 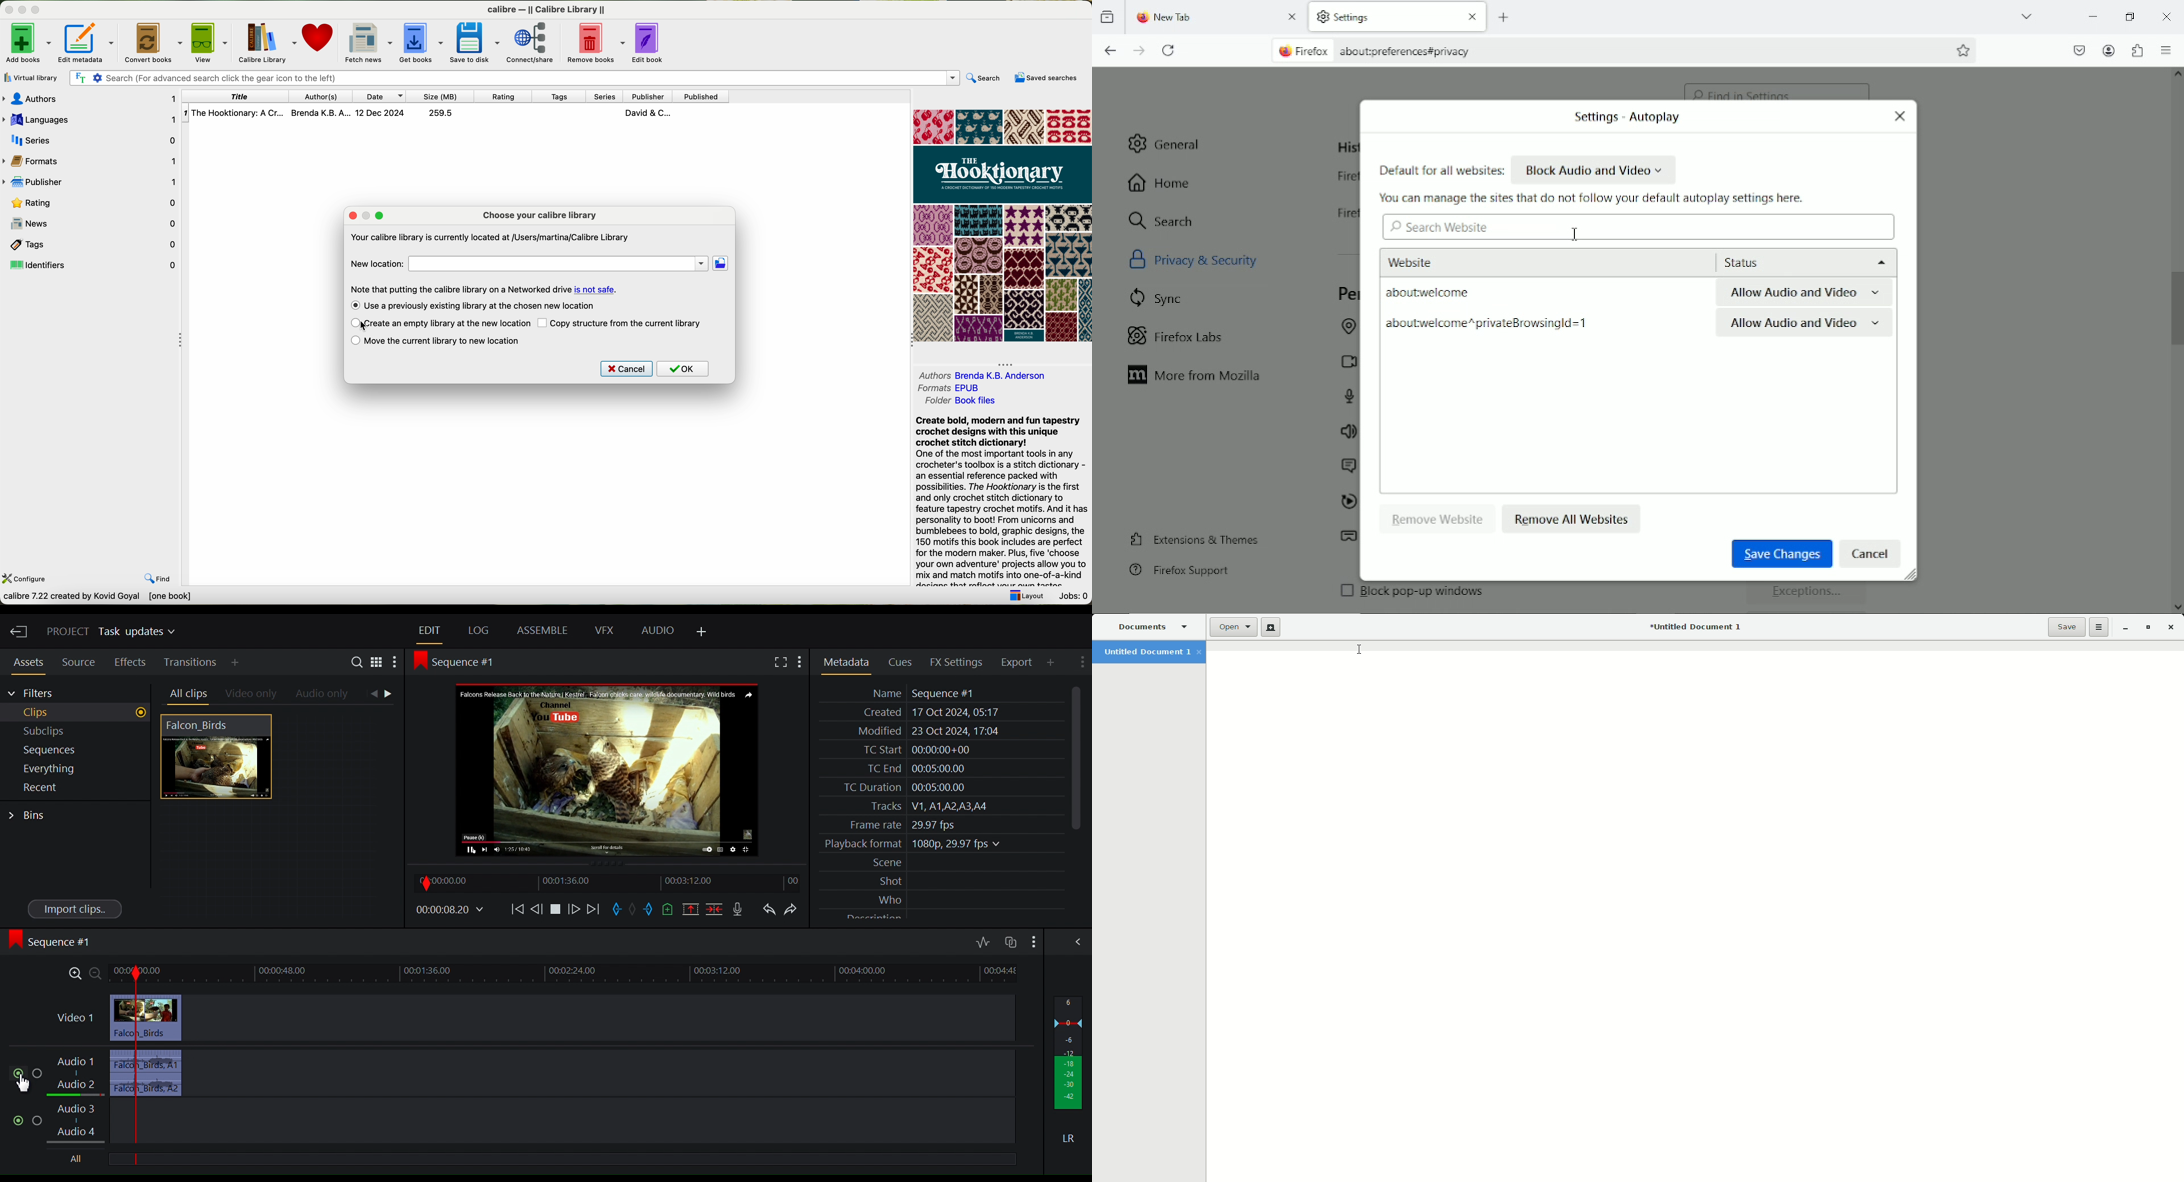 I want to click on Log, so click(x=478, y=631).